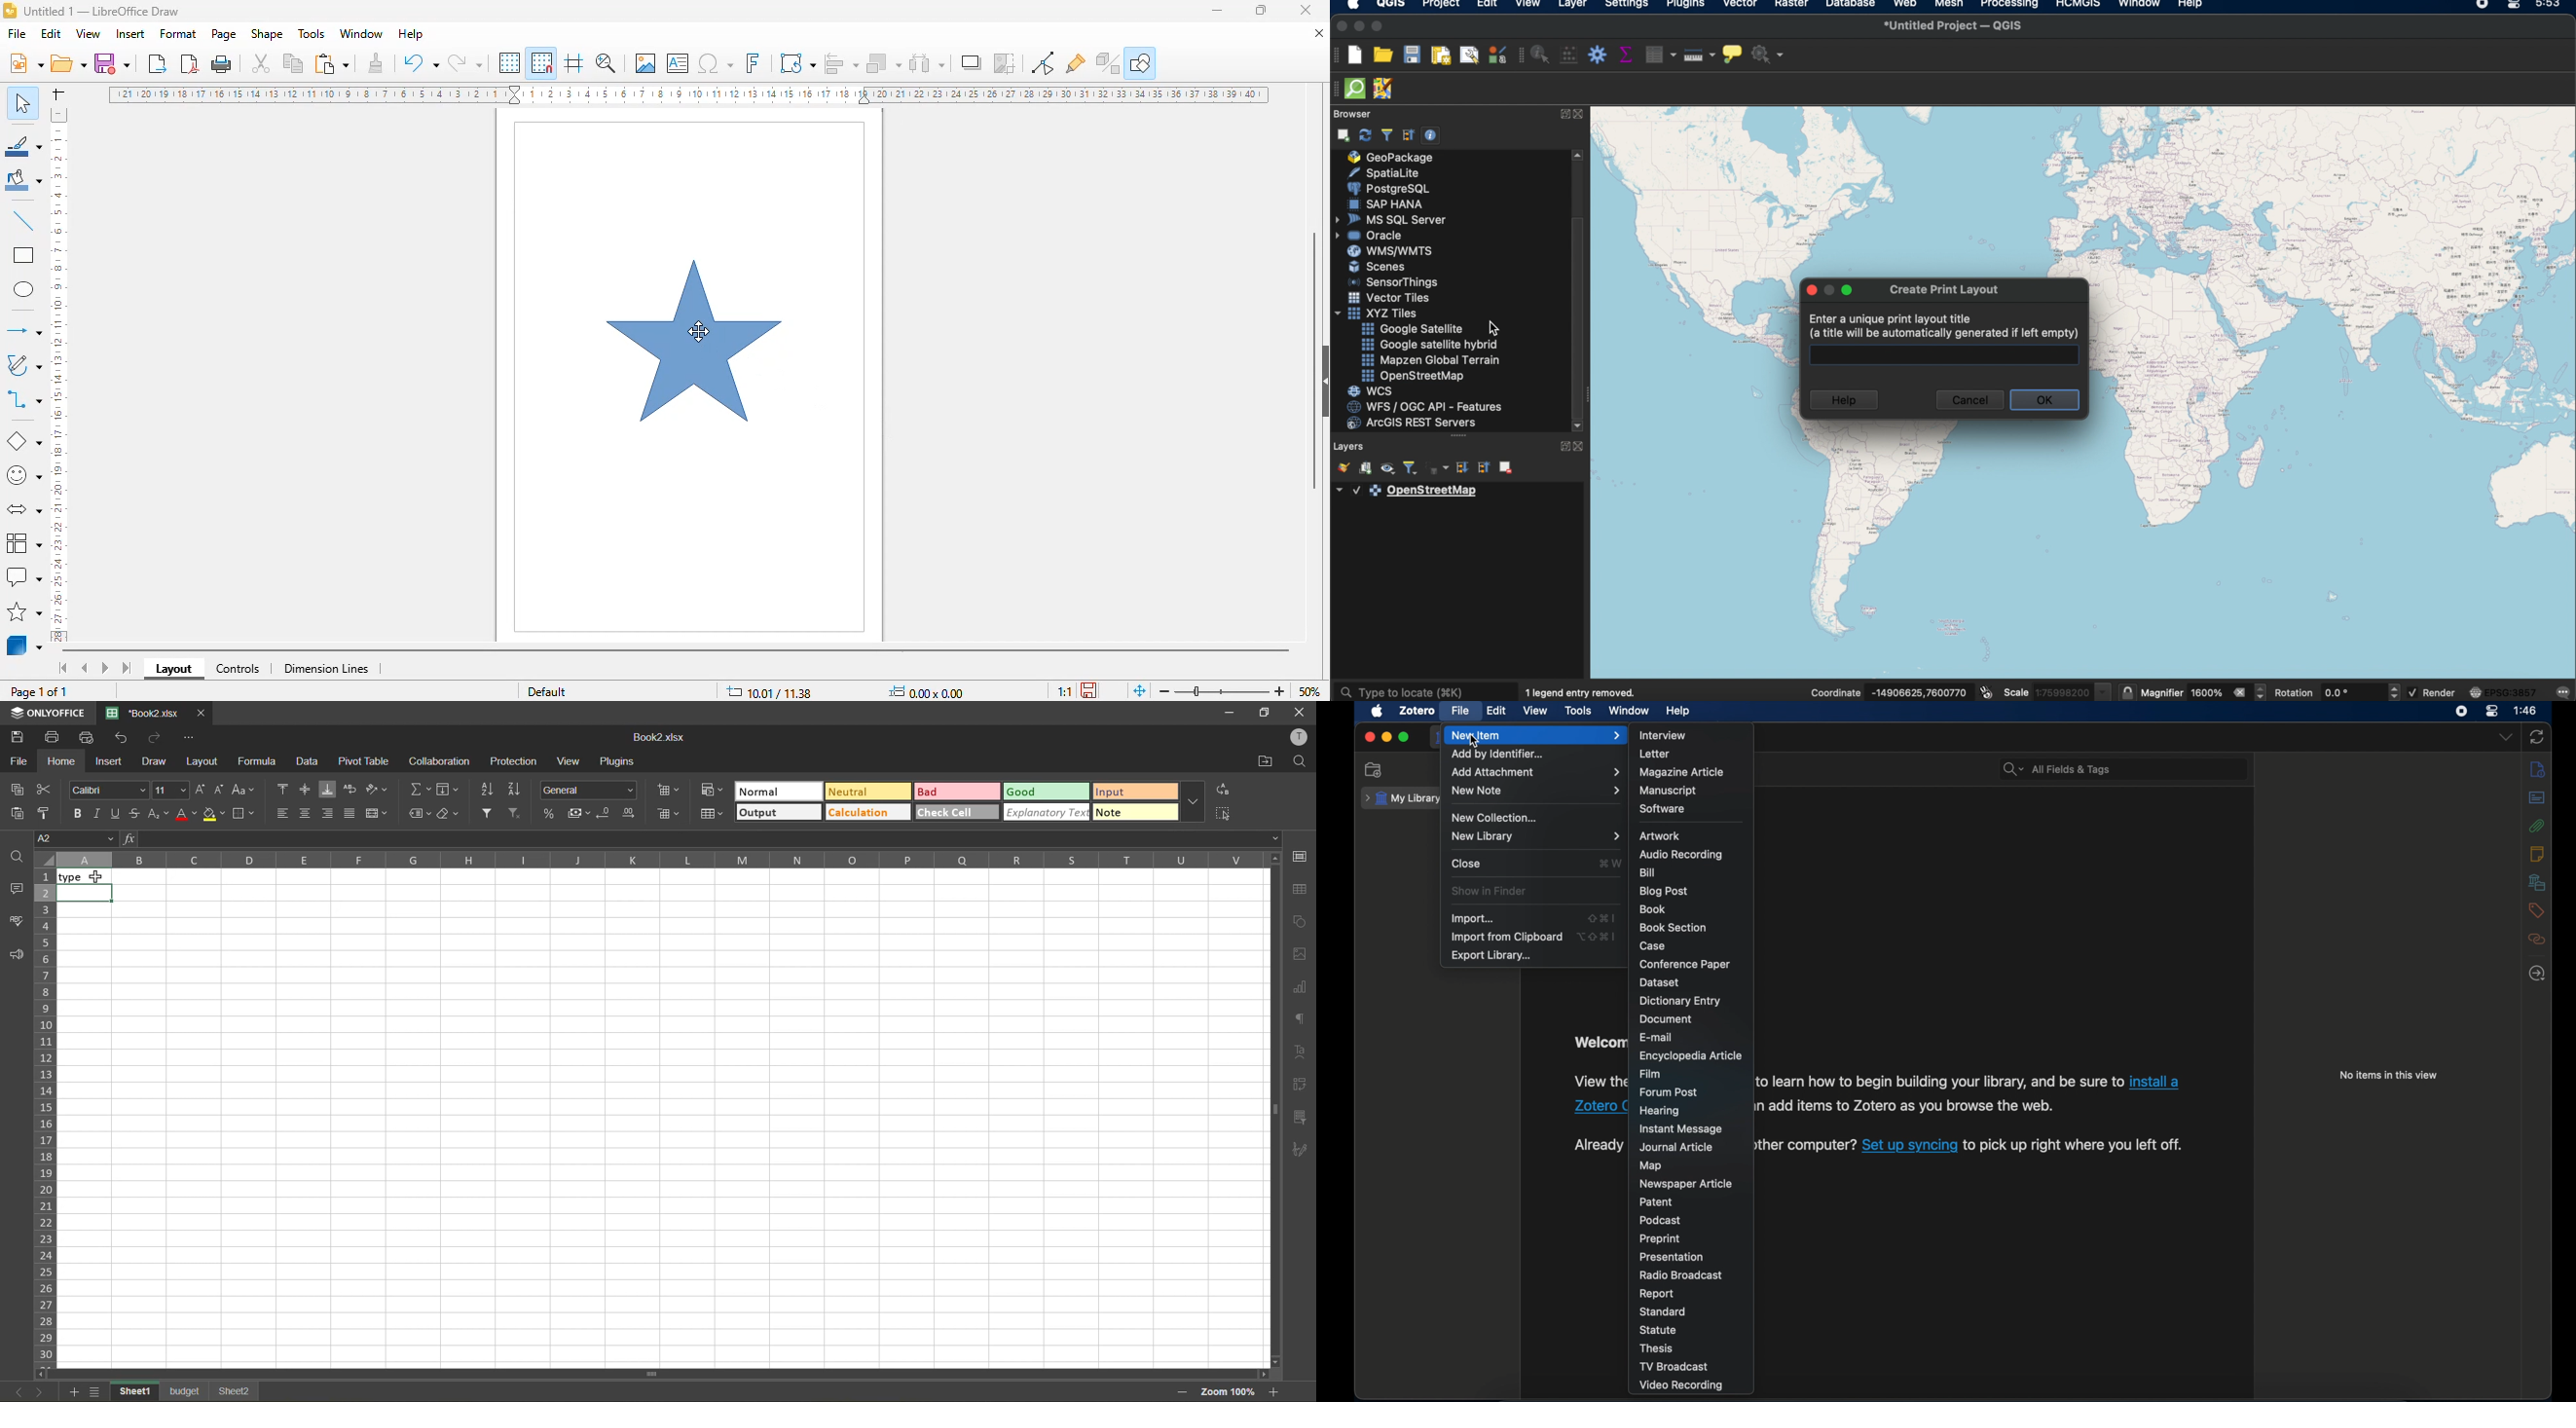 This screenshot has height=1428, width=2576. I want to click on stars and banners, so click(24, 612).